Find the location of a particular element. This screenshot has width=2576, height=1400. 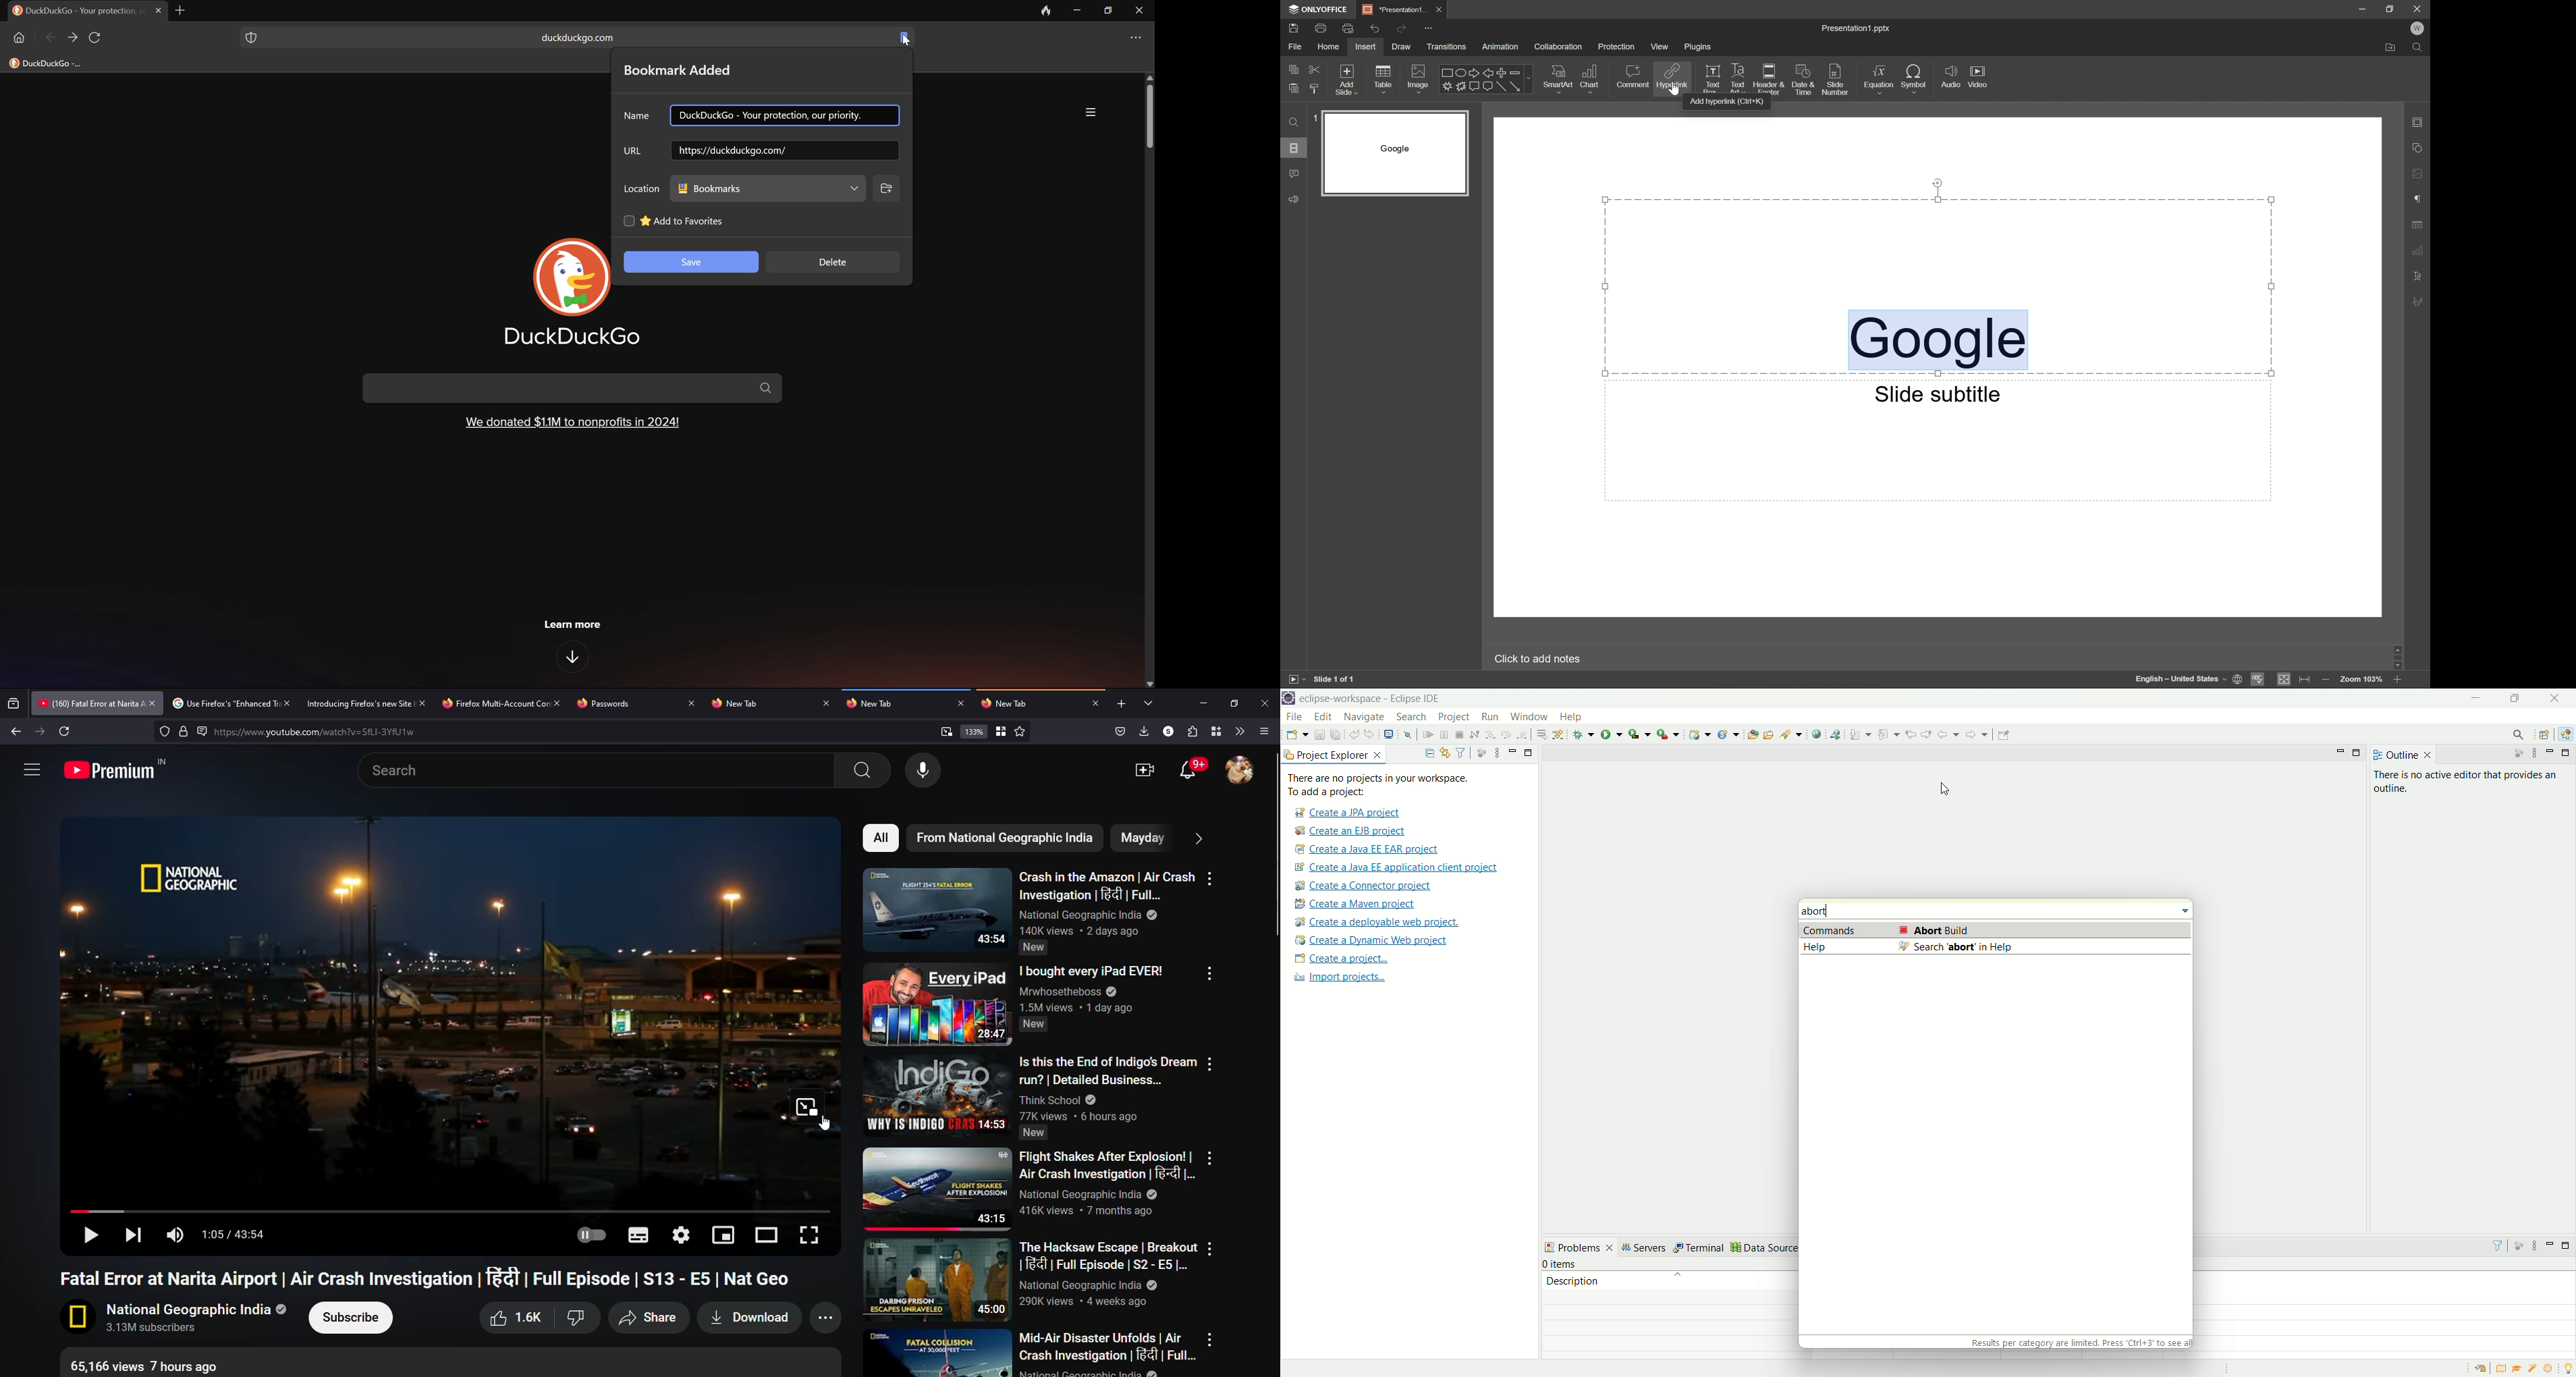

account is located at coordinates (1242, 771).